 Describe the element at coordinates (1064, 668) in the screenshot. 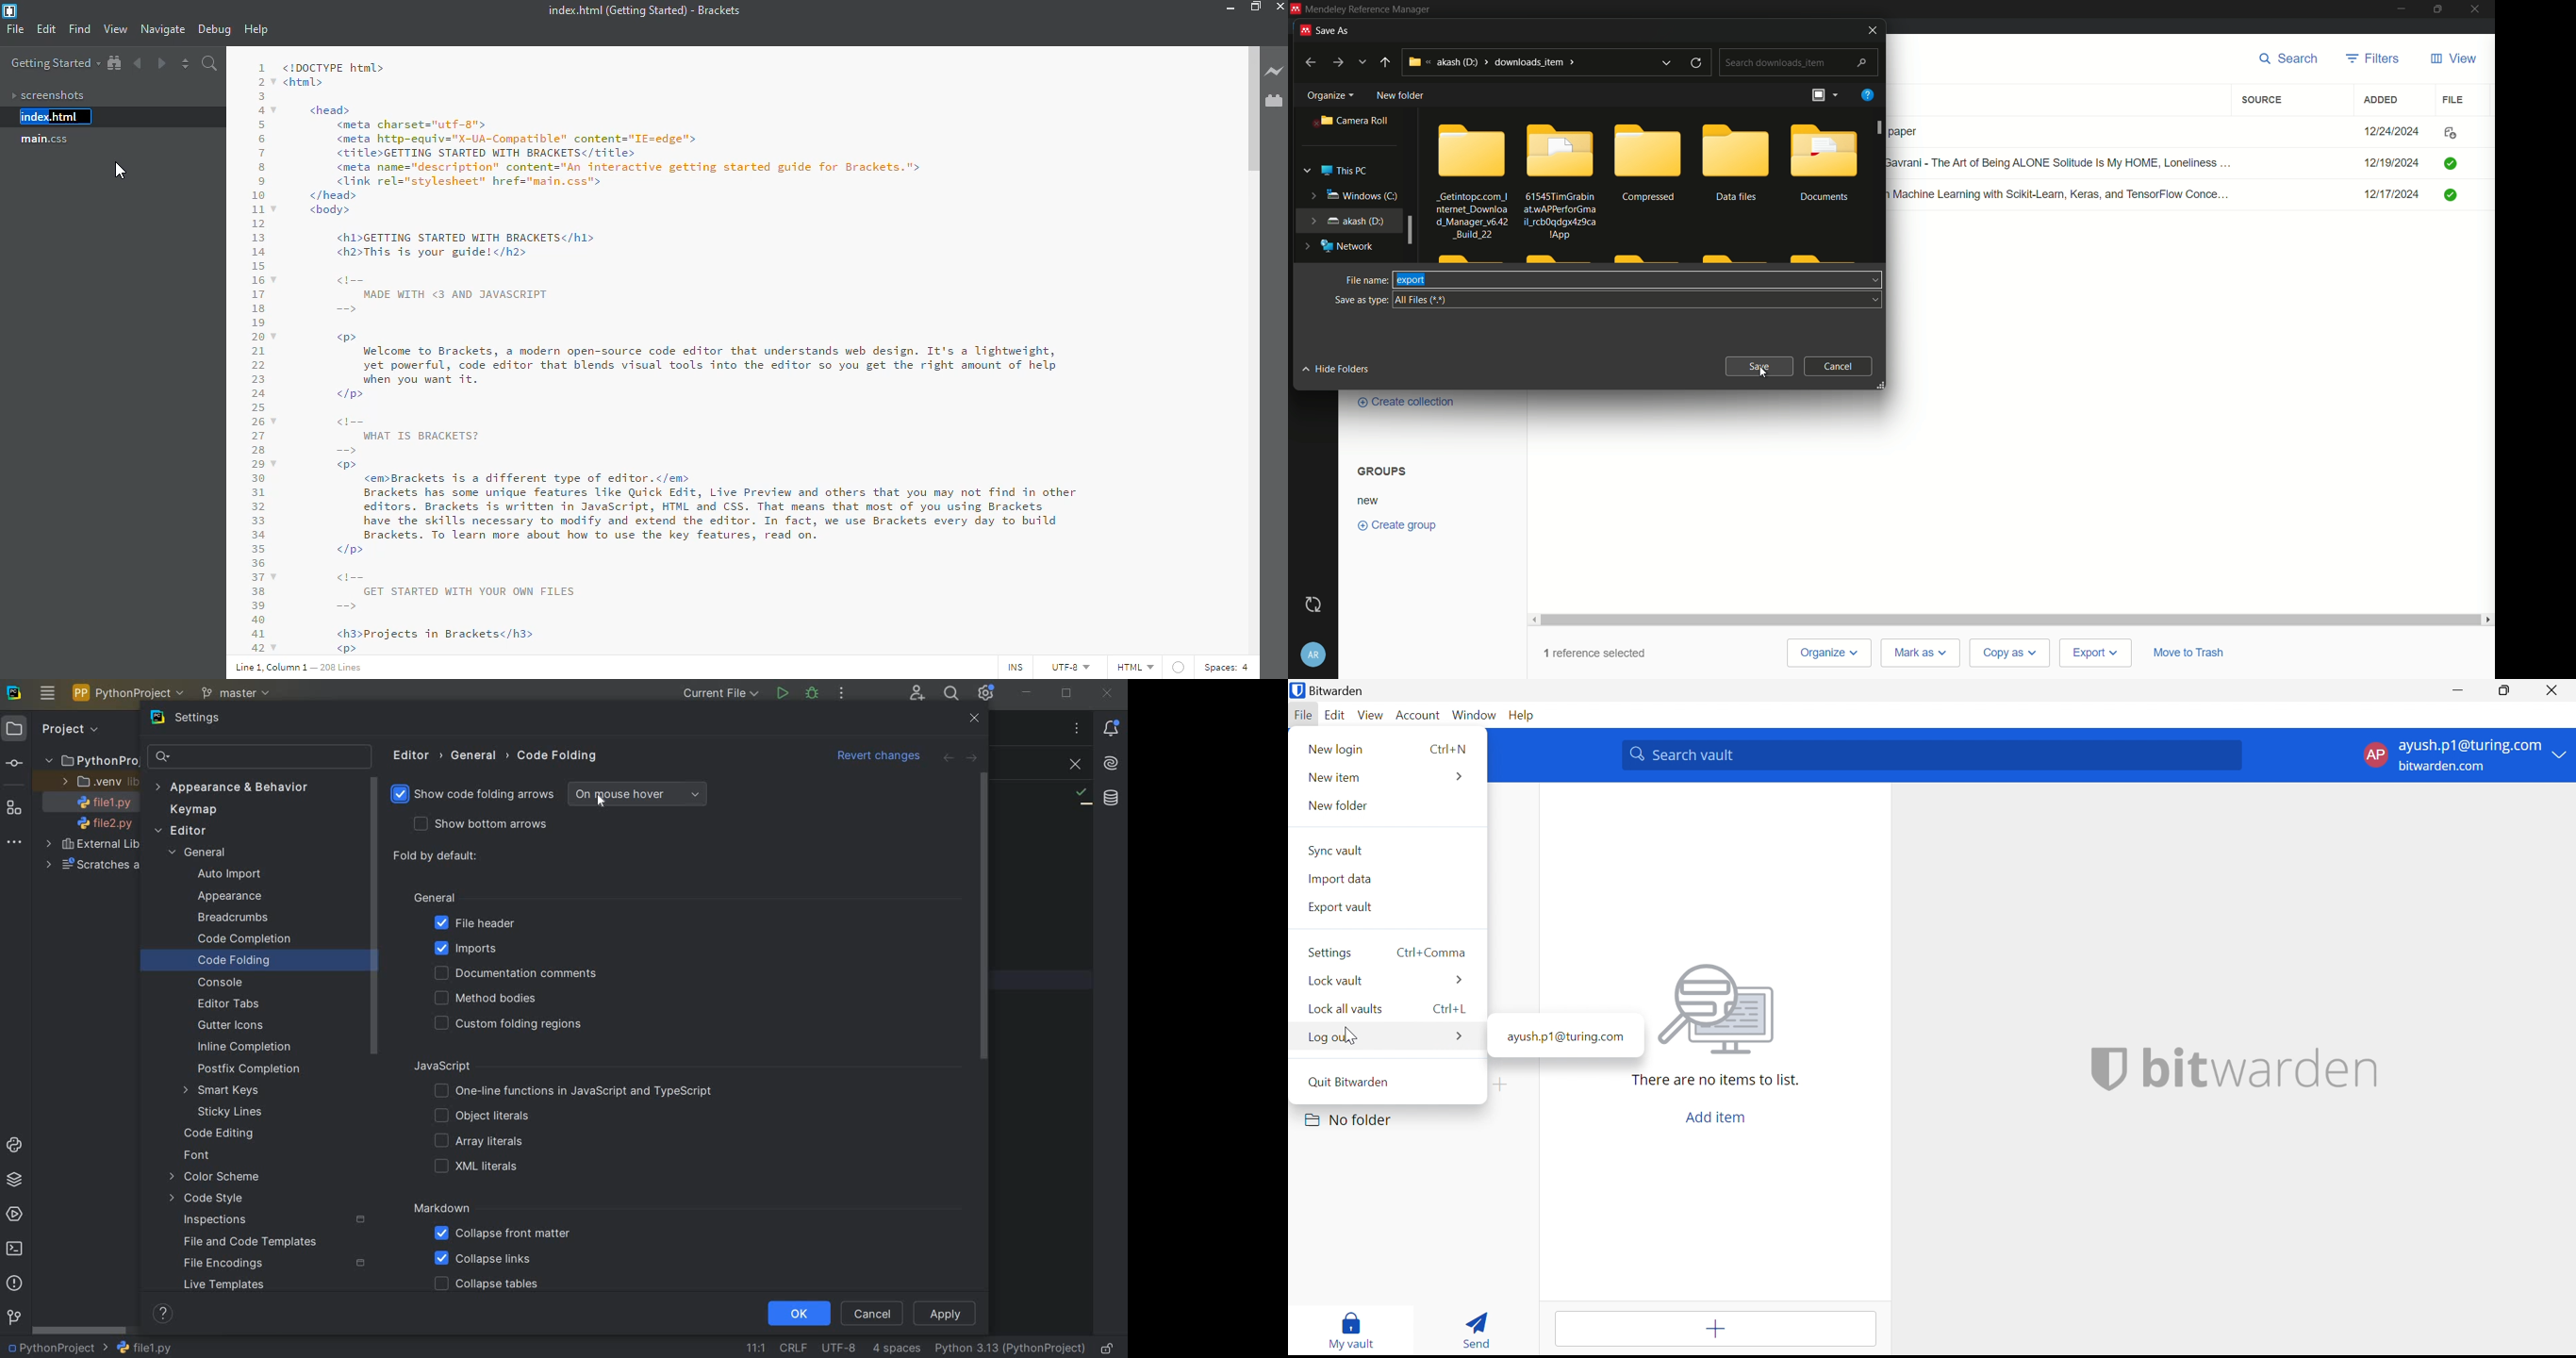

I see `utf` at that location.